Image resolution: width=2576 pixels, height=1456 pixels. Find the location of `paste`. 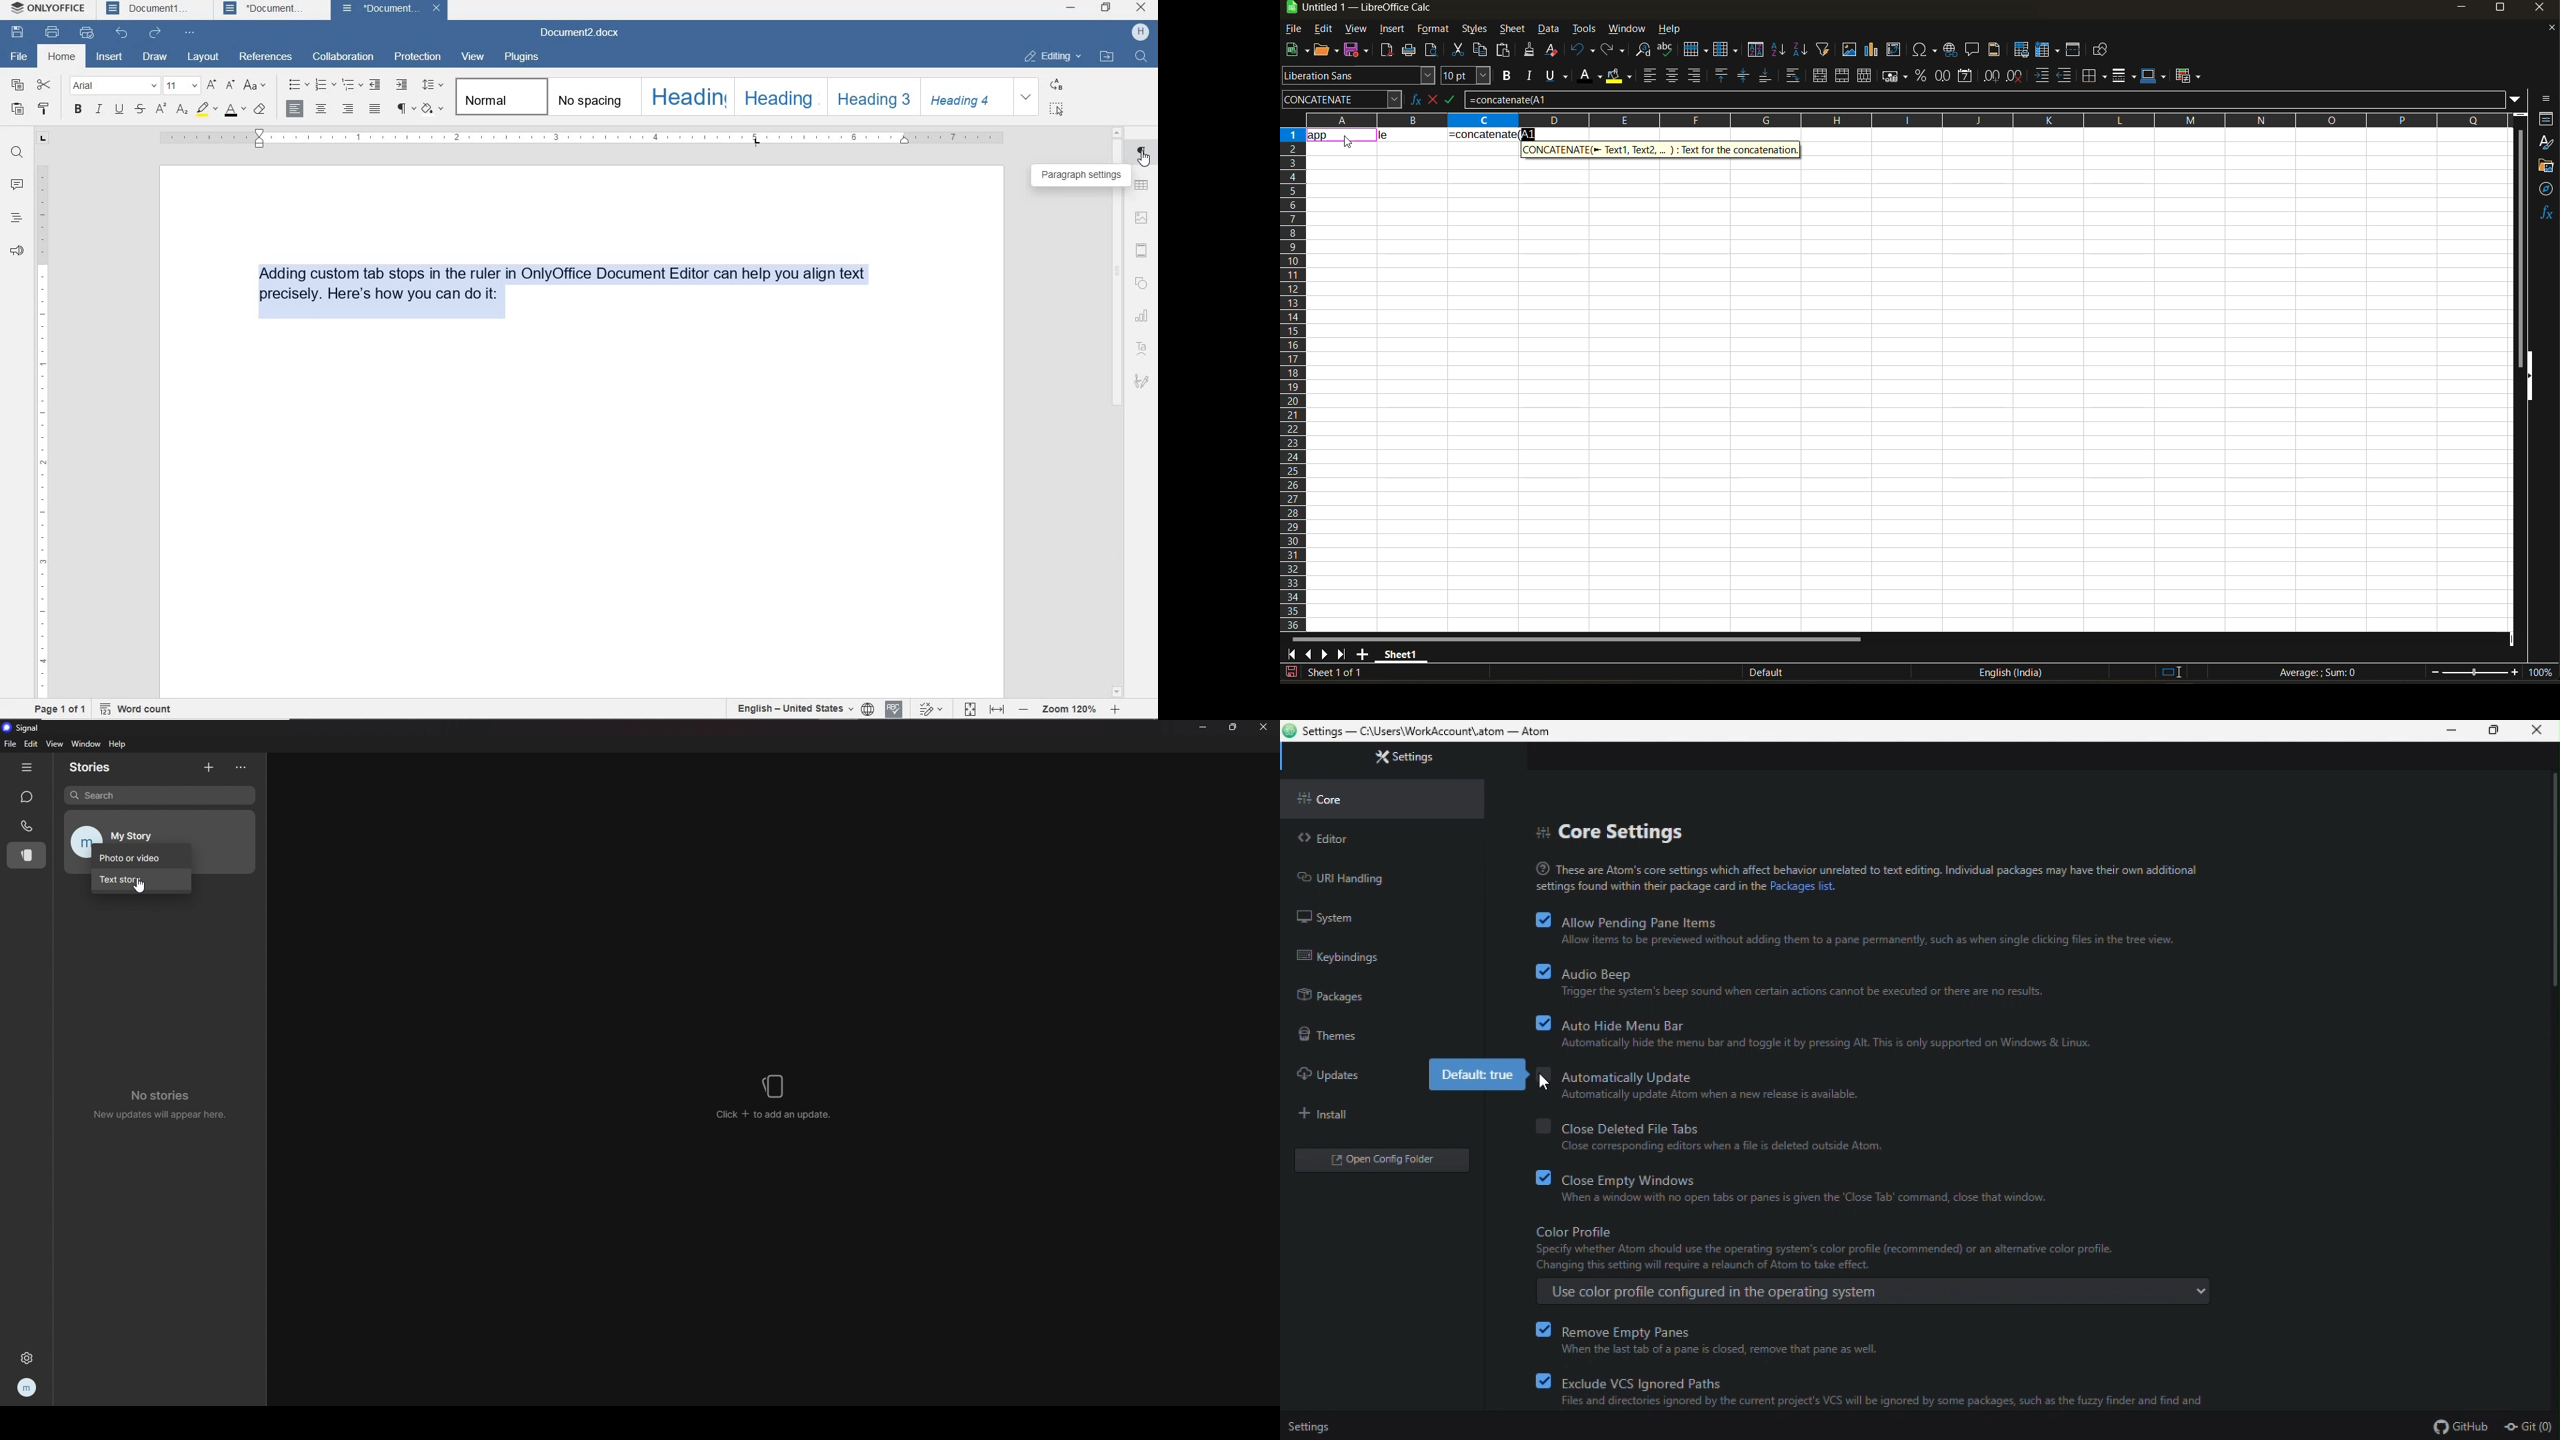

paste is located at coordinates (18, 110).